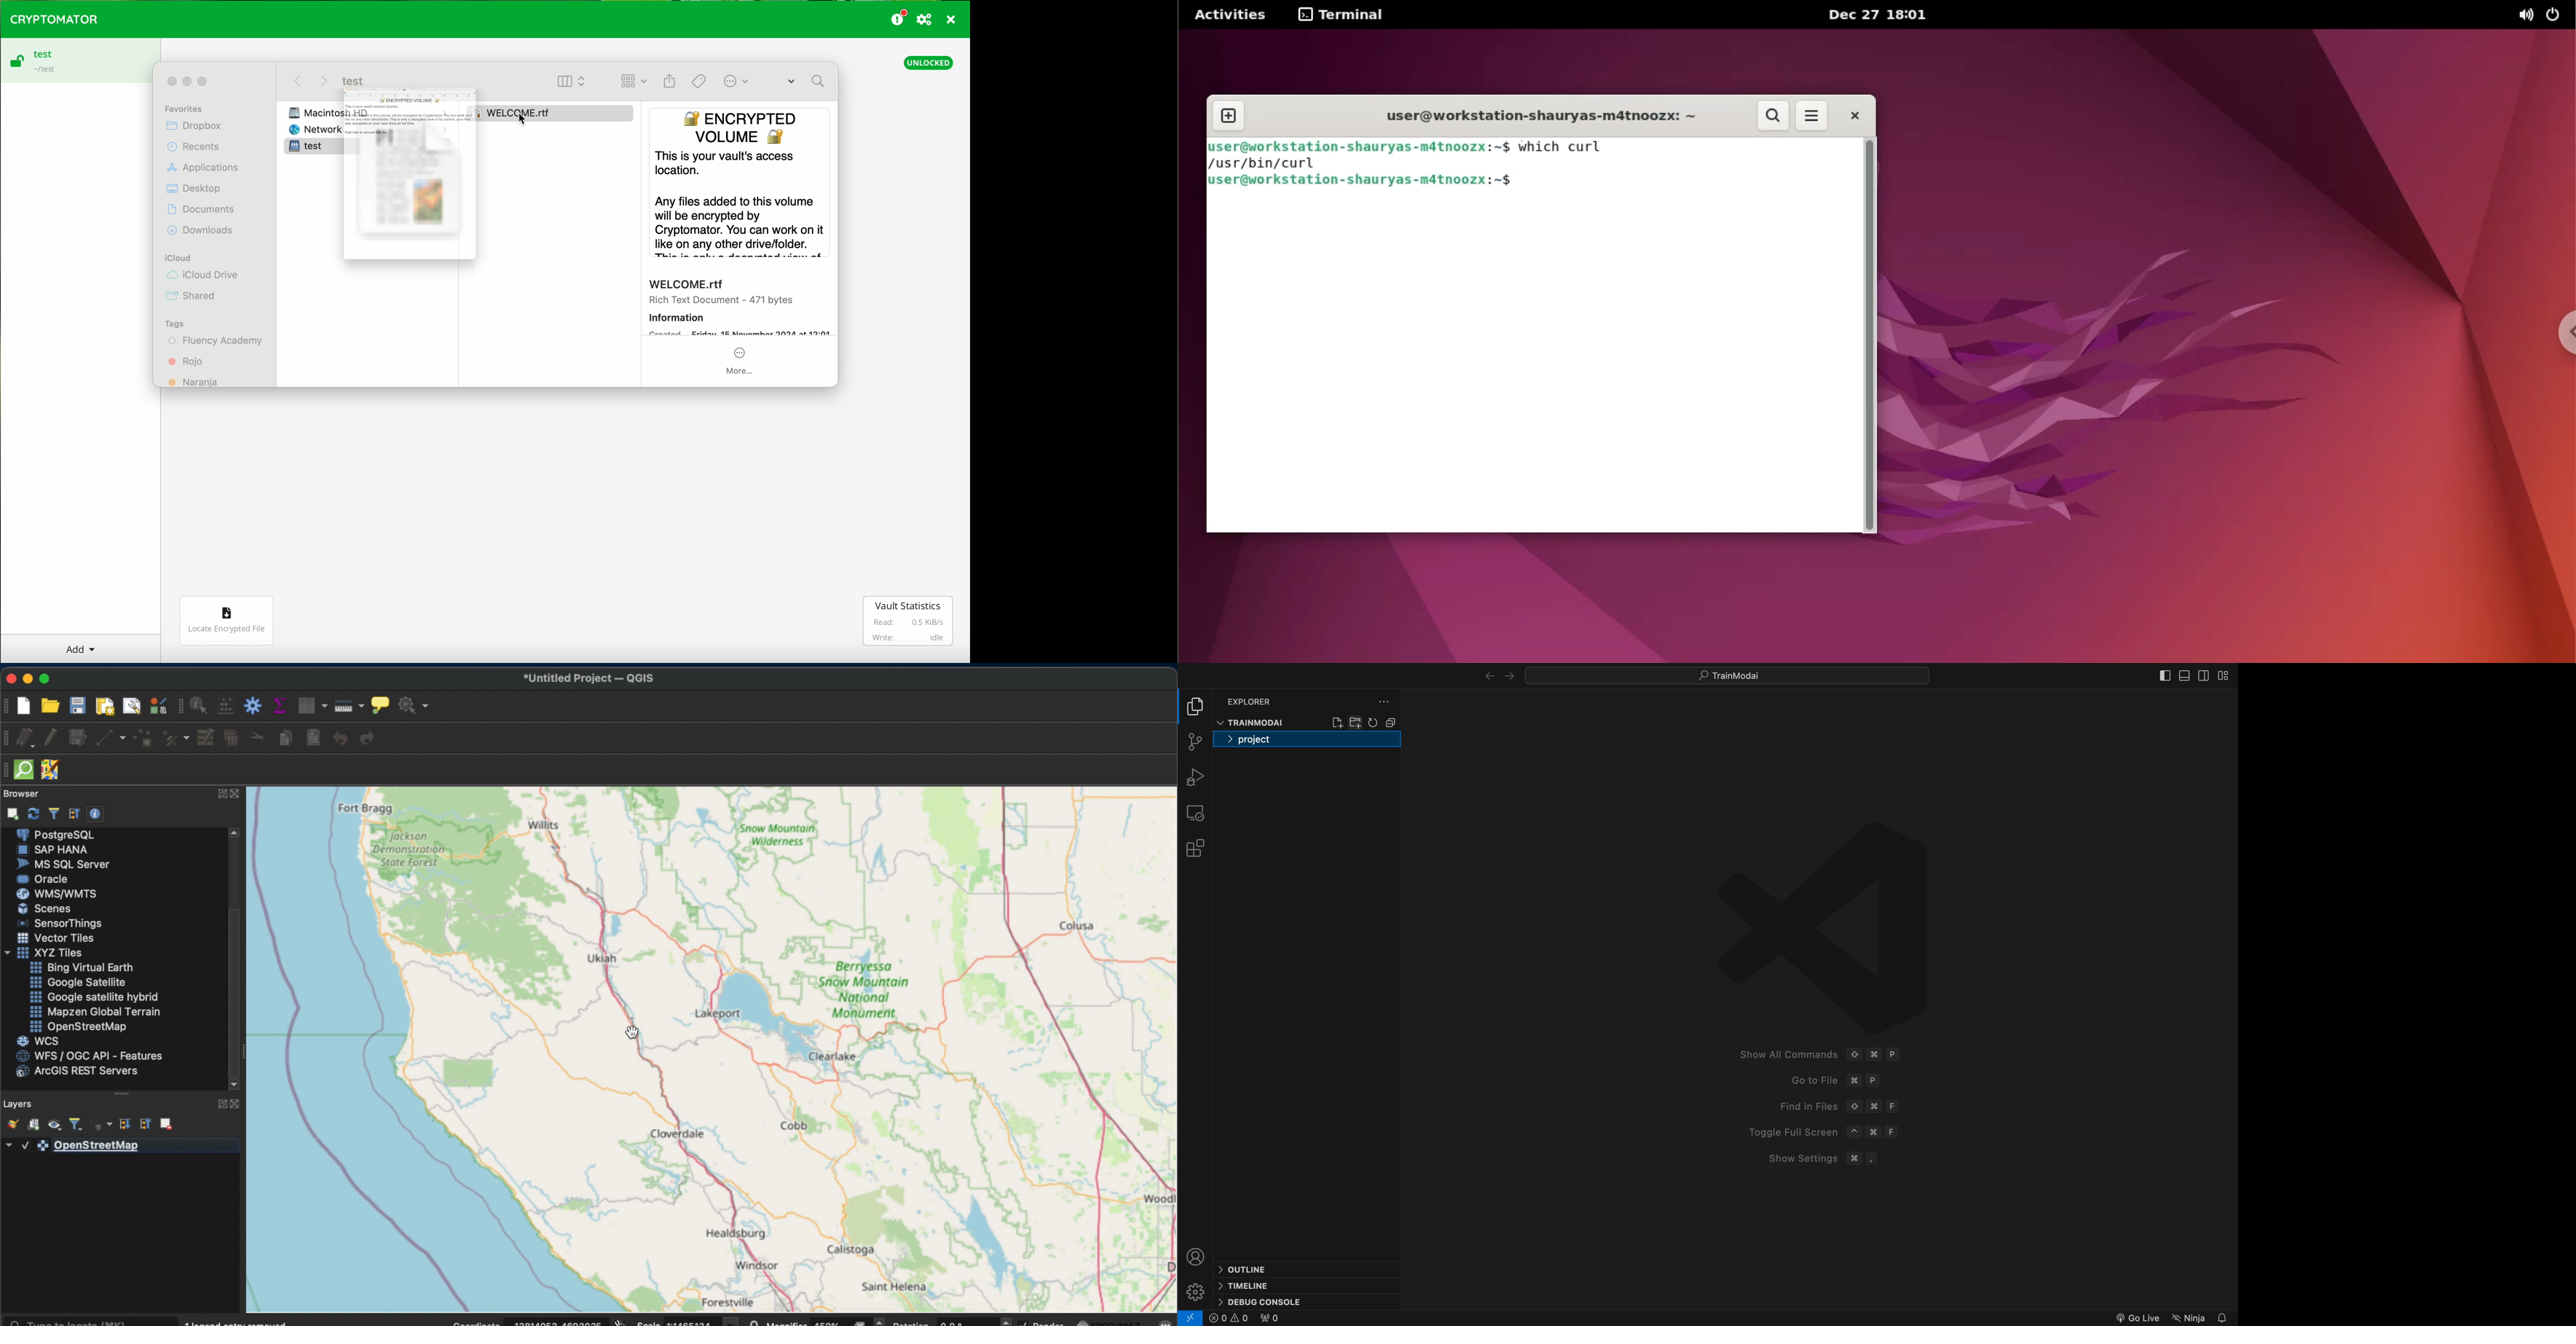 The height and width of the screenshot is (1344, 2576). Describe the element at coordinates (929, 62) in the screenshot. I see `unlocked` at that location.